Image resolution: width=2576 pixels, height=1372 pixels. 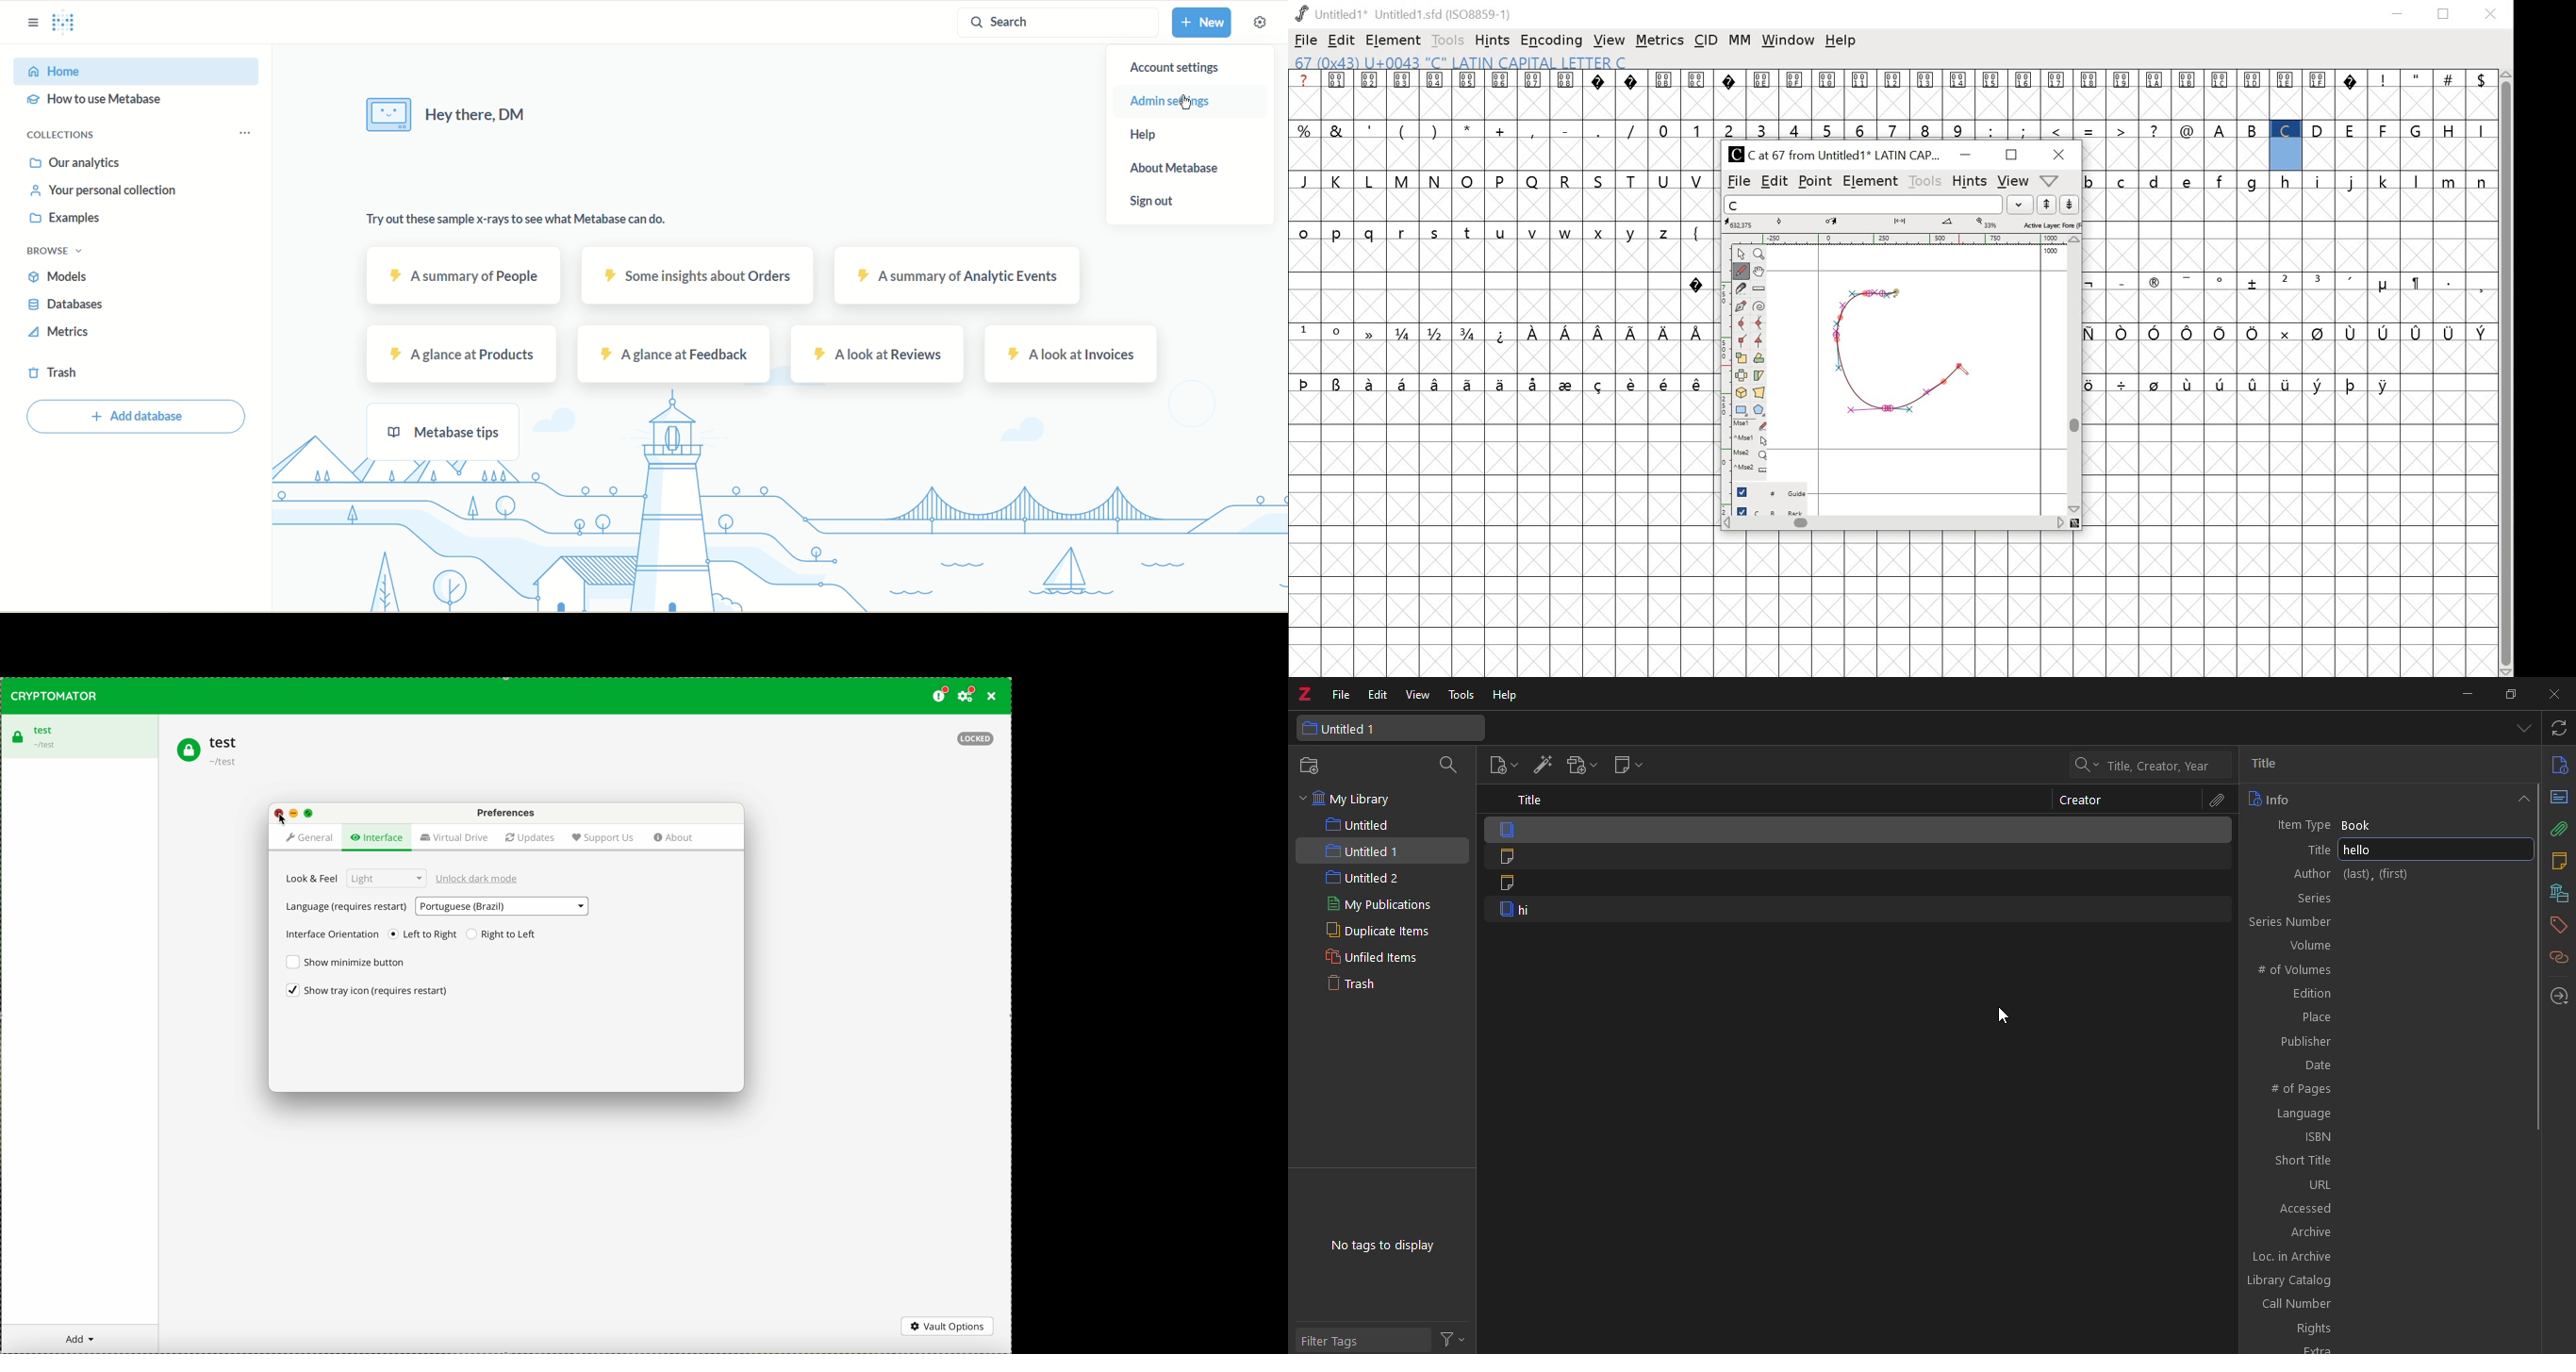 What do you see at coordinates (2386, 1160) in the screenshot?
I see `Short title` at bounding box center [2386, 1160].